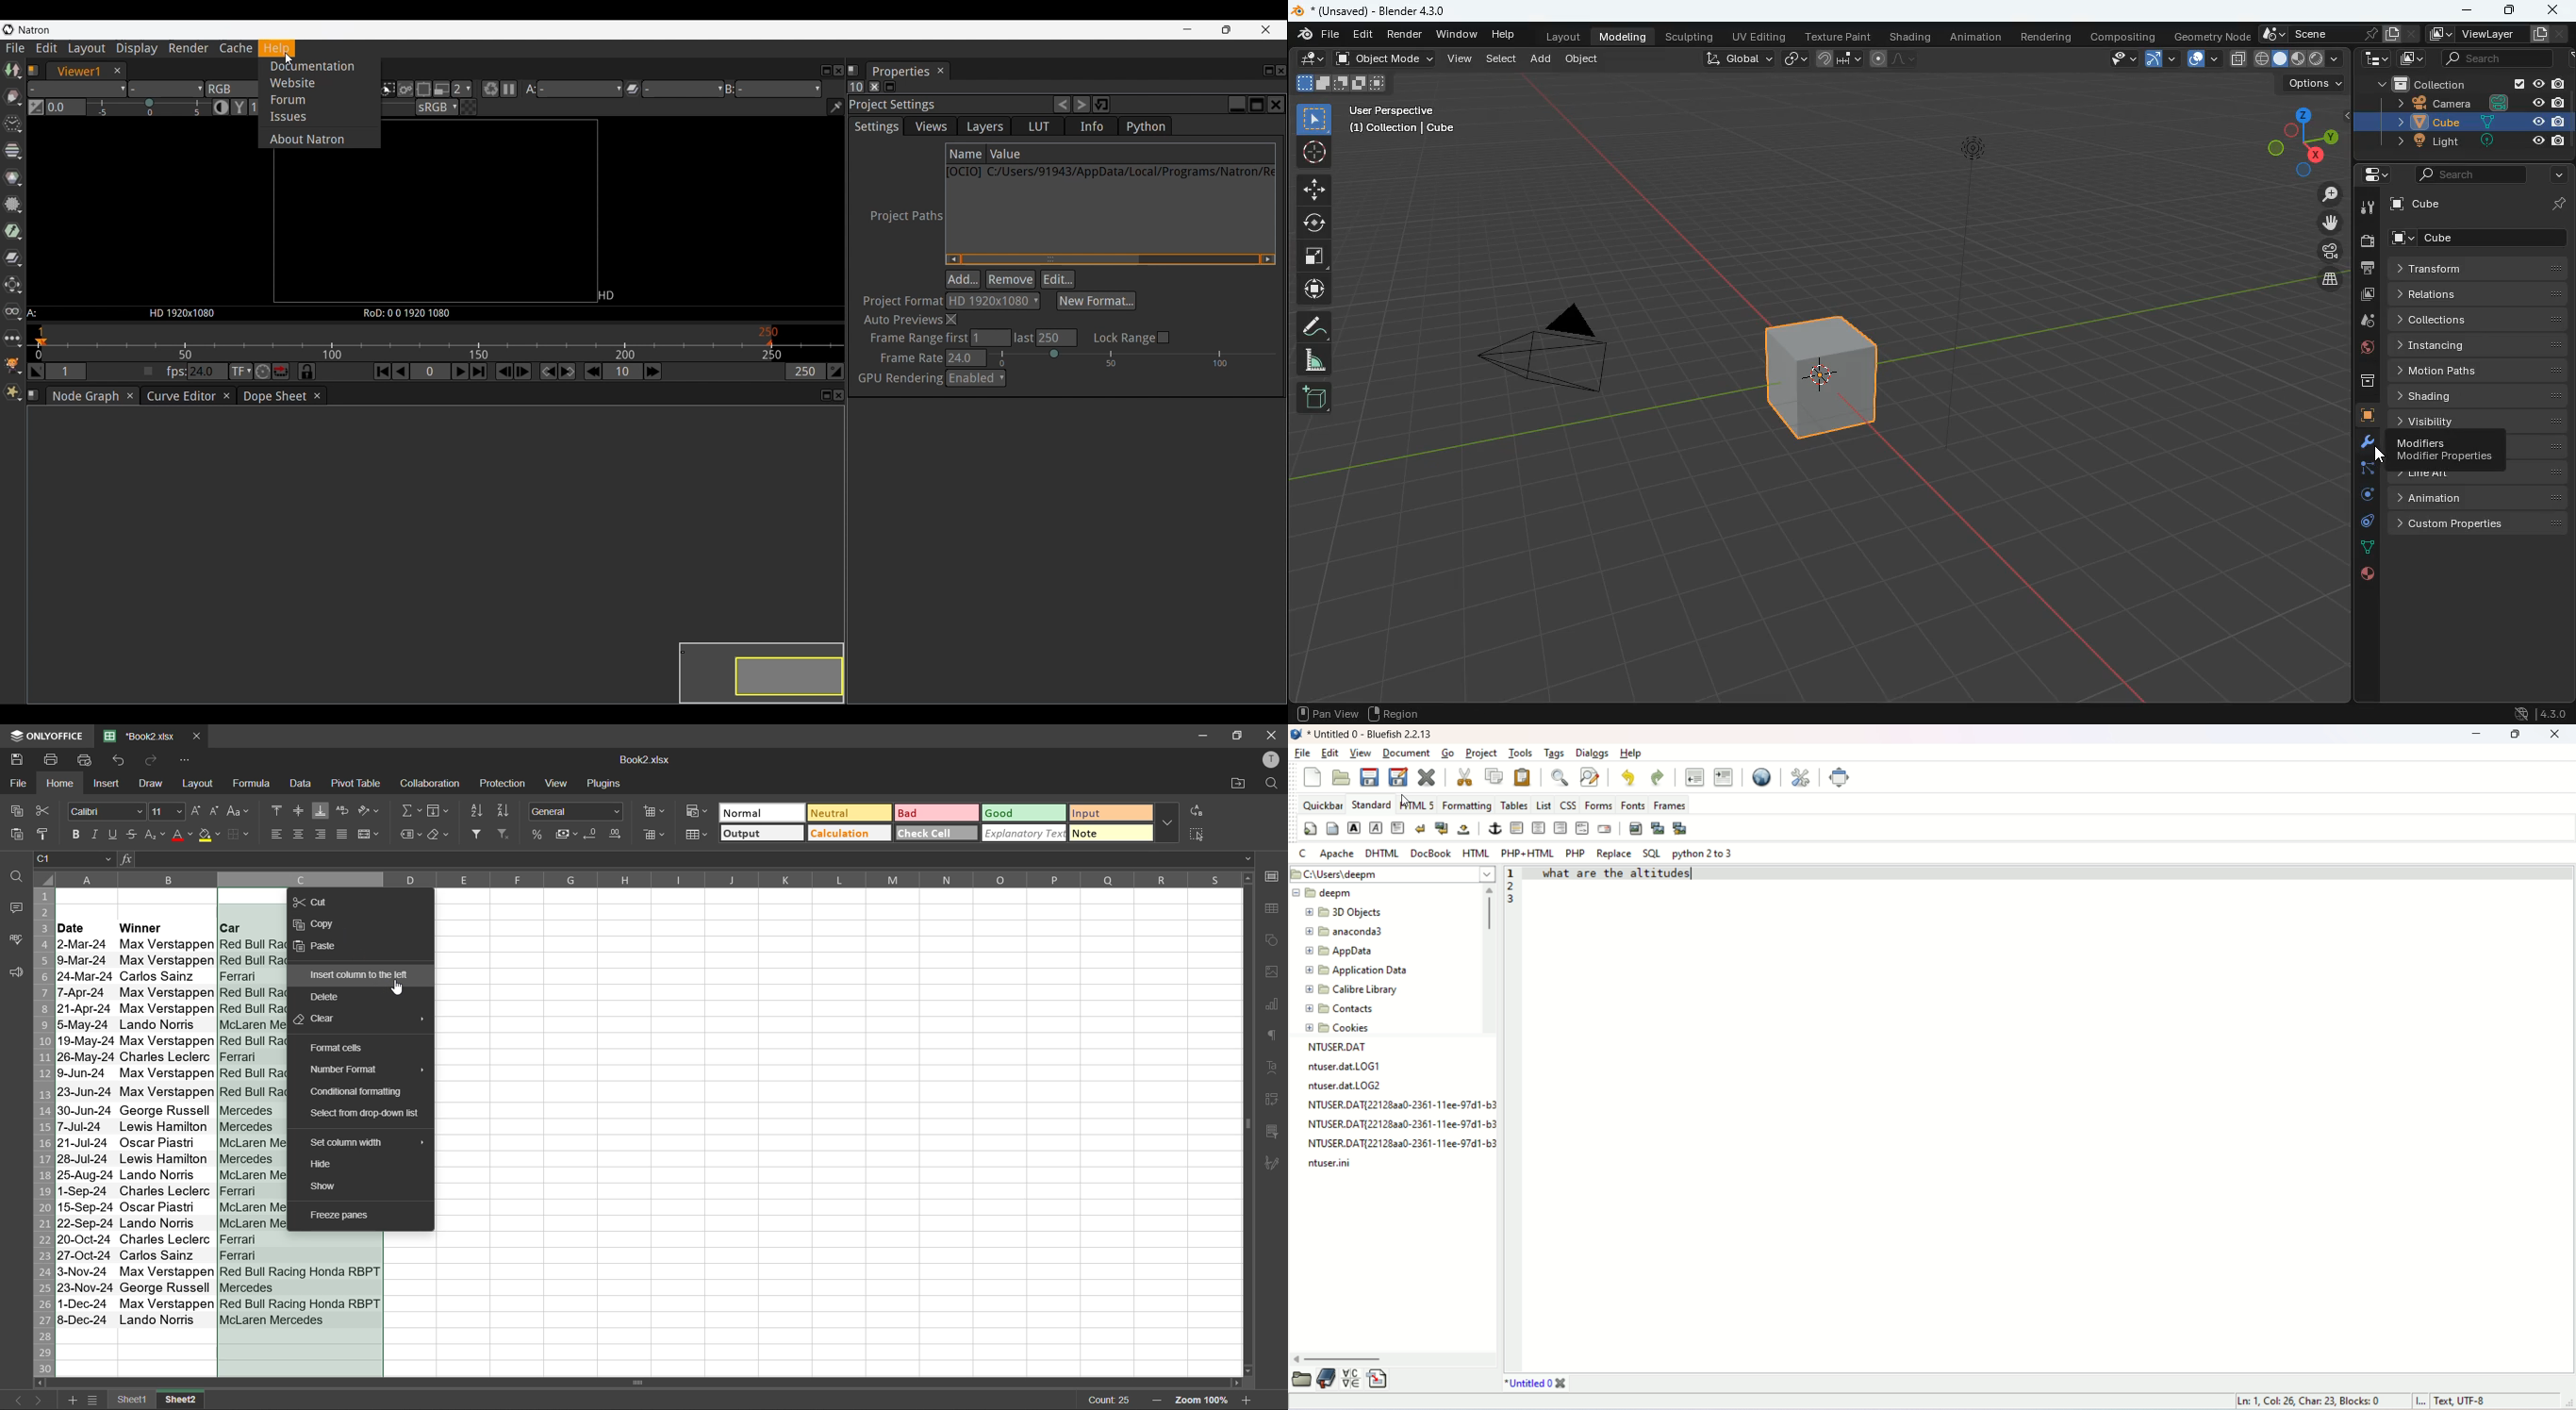 Image resolution: width=2576 pixels, height=1428 pixels. What do you see at coordinates (1022, 834) in the screenshot?
I see `explanatory text` at bounding box center [1022, 834].